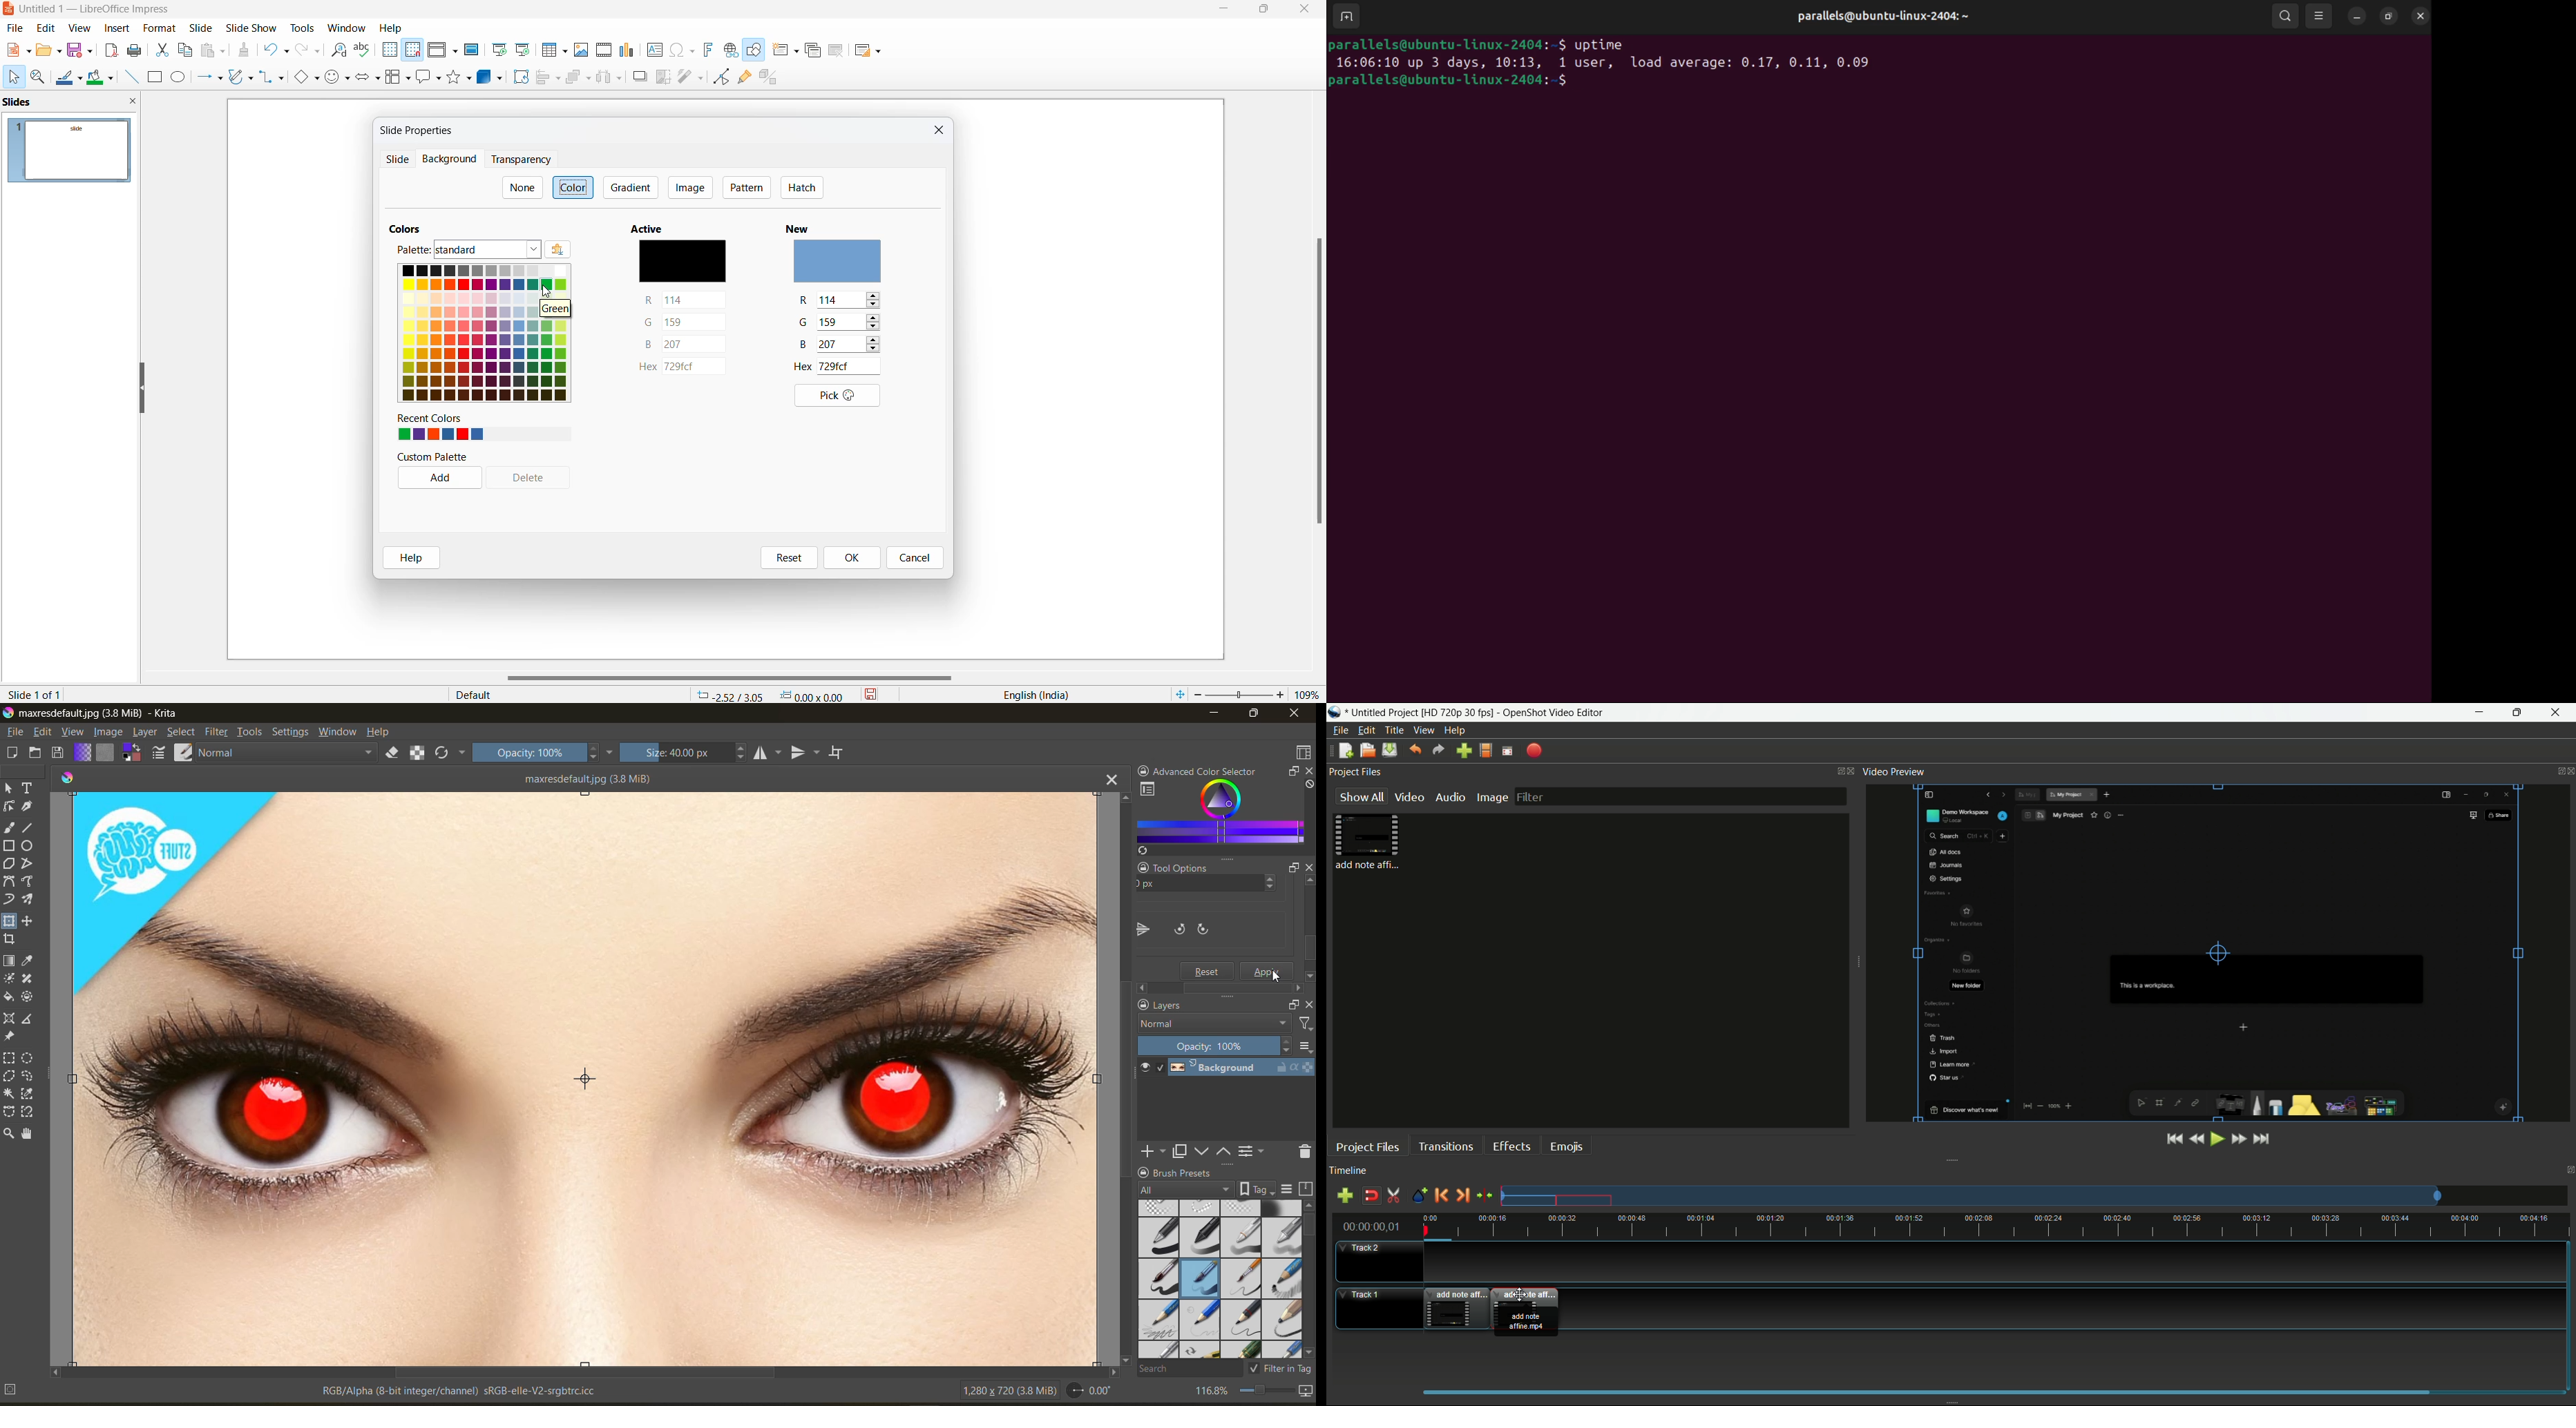 The width and height of the screenshot is (2576, 1428). I want to click on tool, so click(9, 882).